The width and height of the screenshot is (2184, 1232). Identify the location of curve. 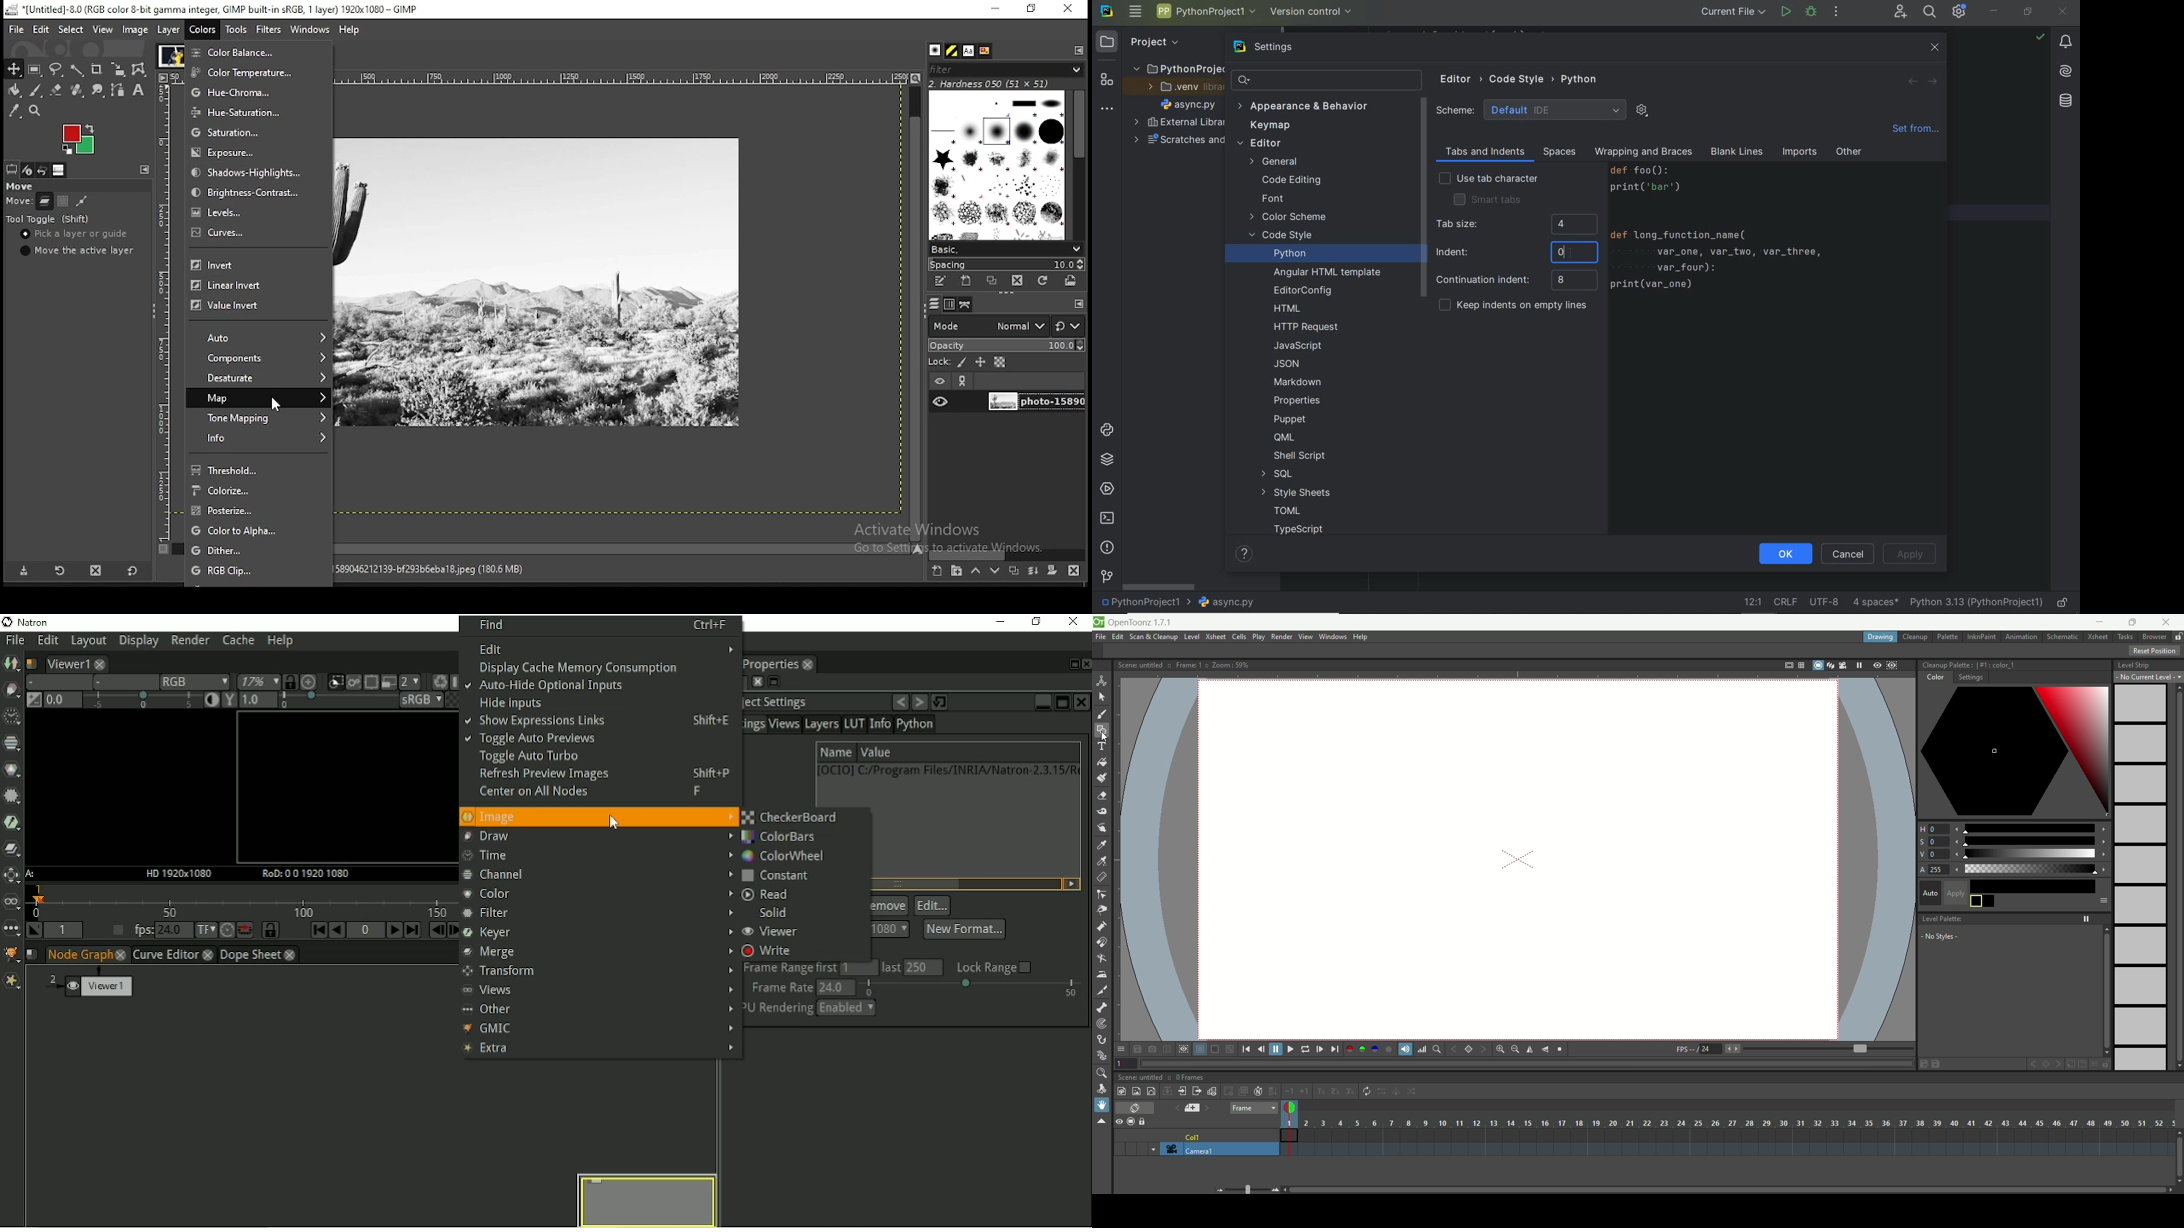
(257, 238).